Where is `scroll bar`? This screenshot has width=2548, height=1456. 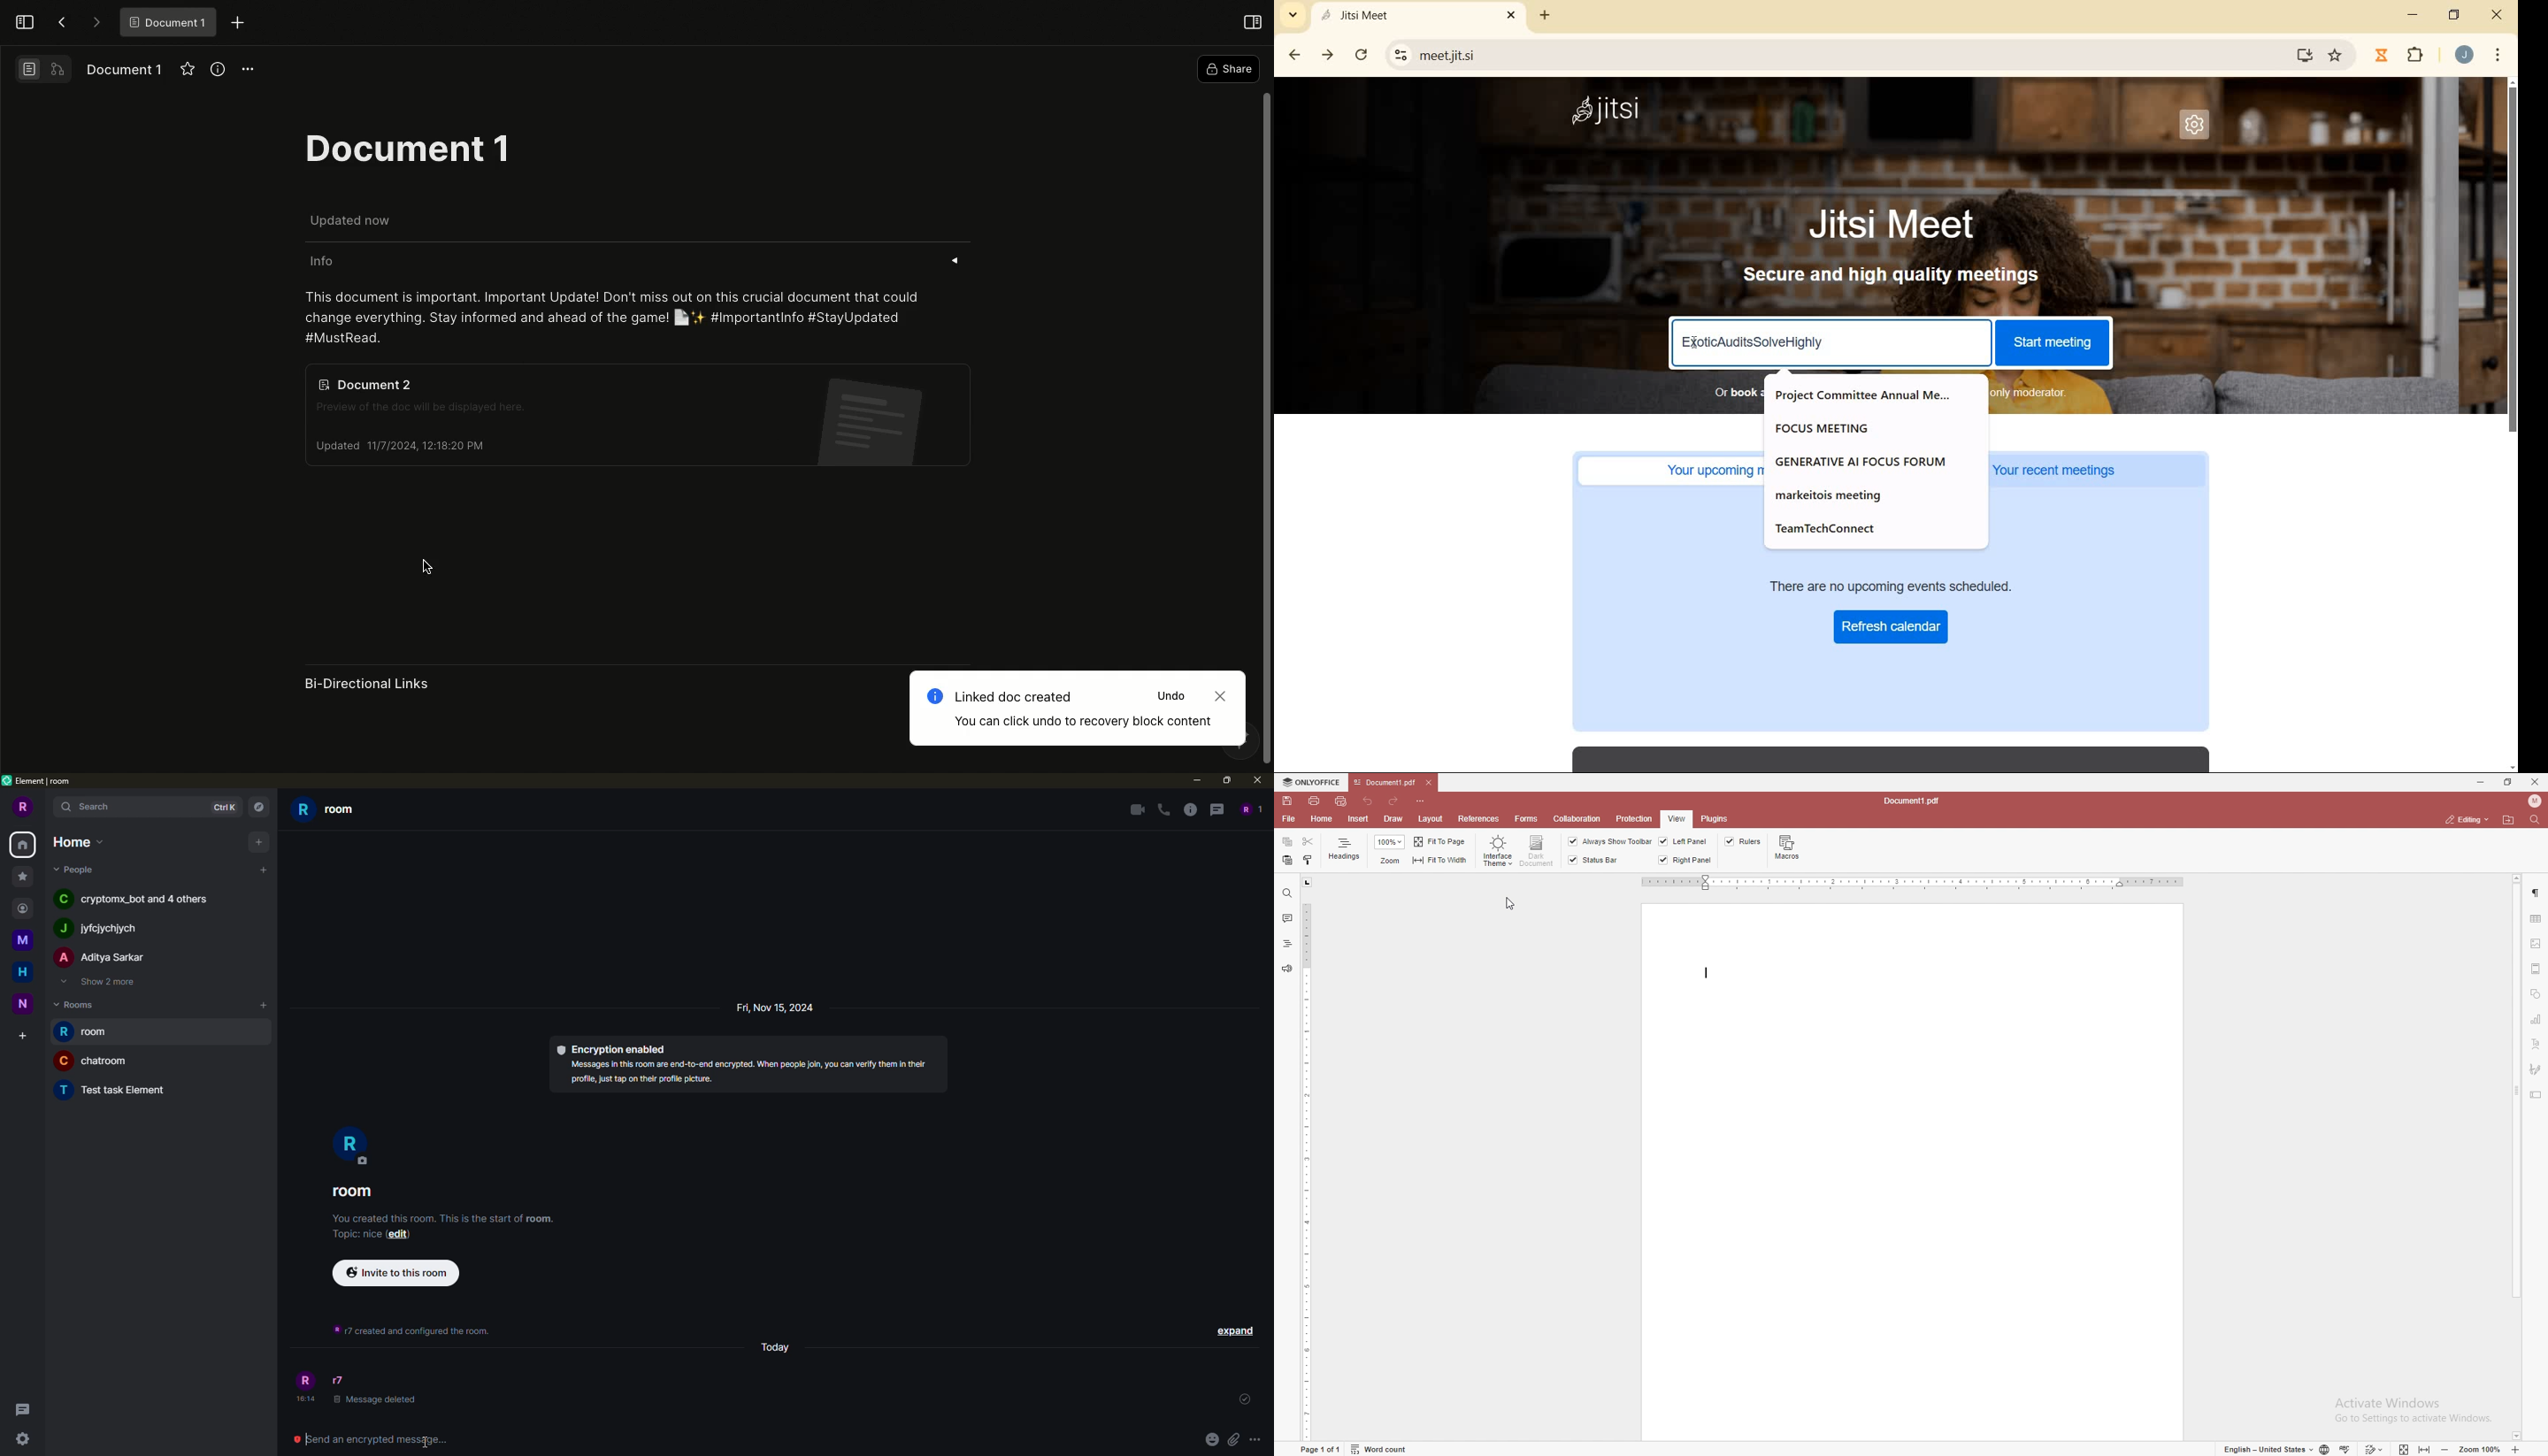
scroll bar is located at coordinates (2516, 1158).